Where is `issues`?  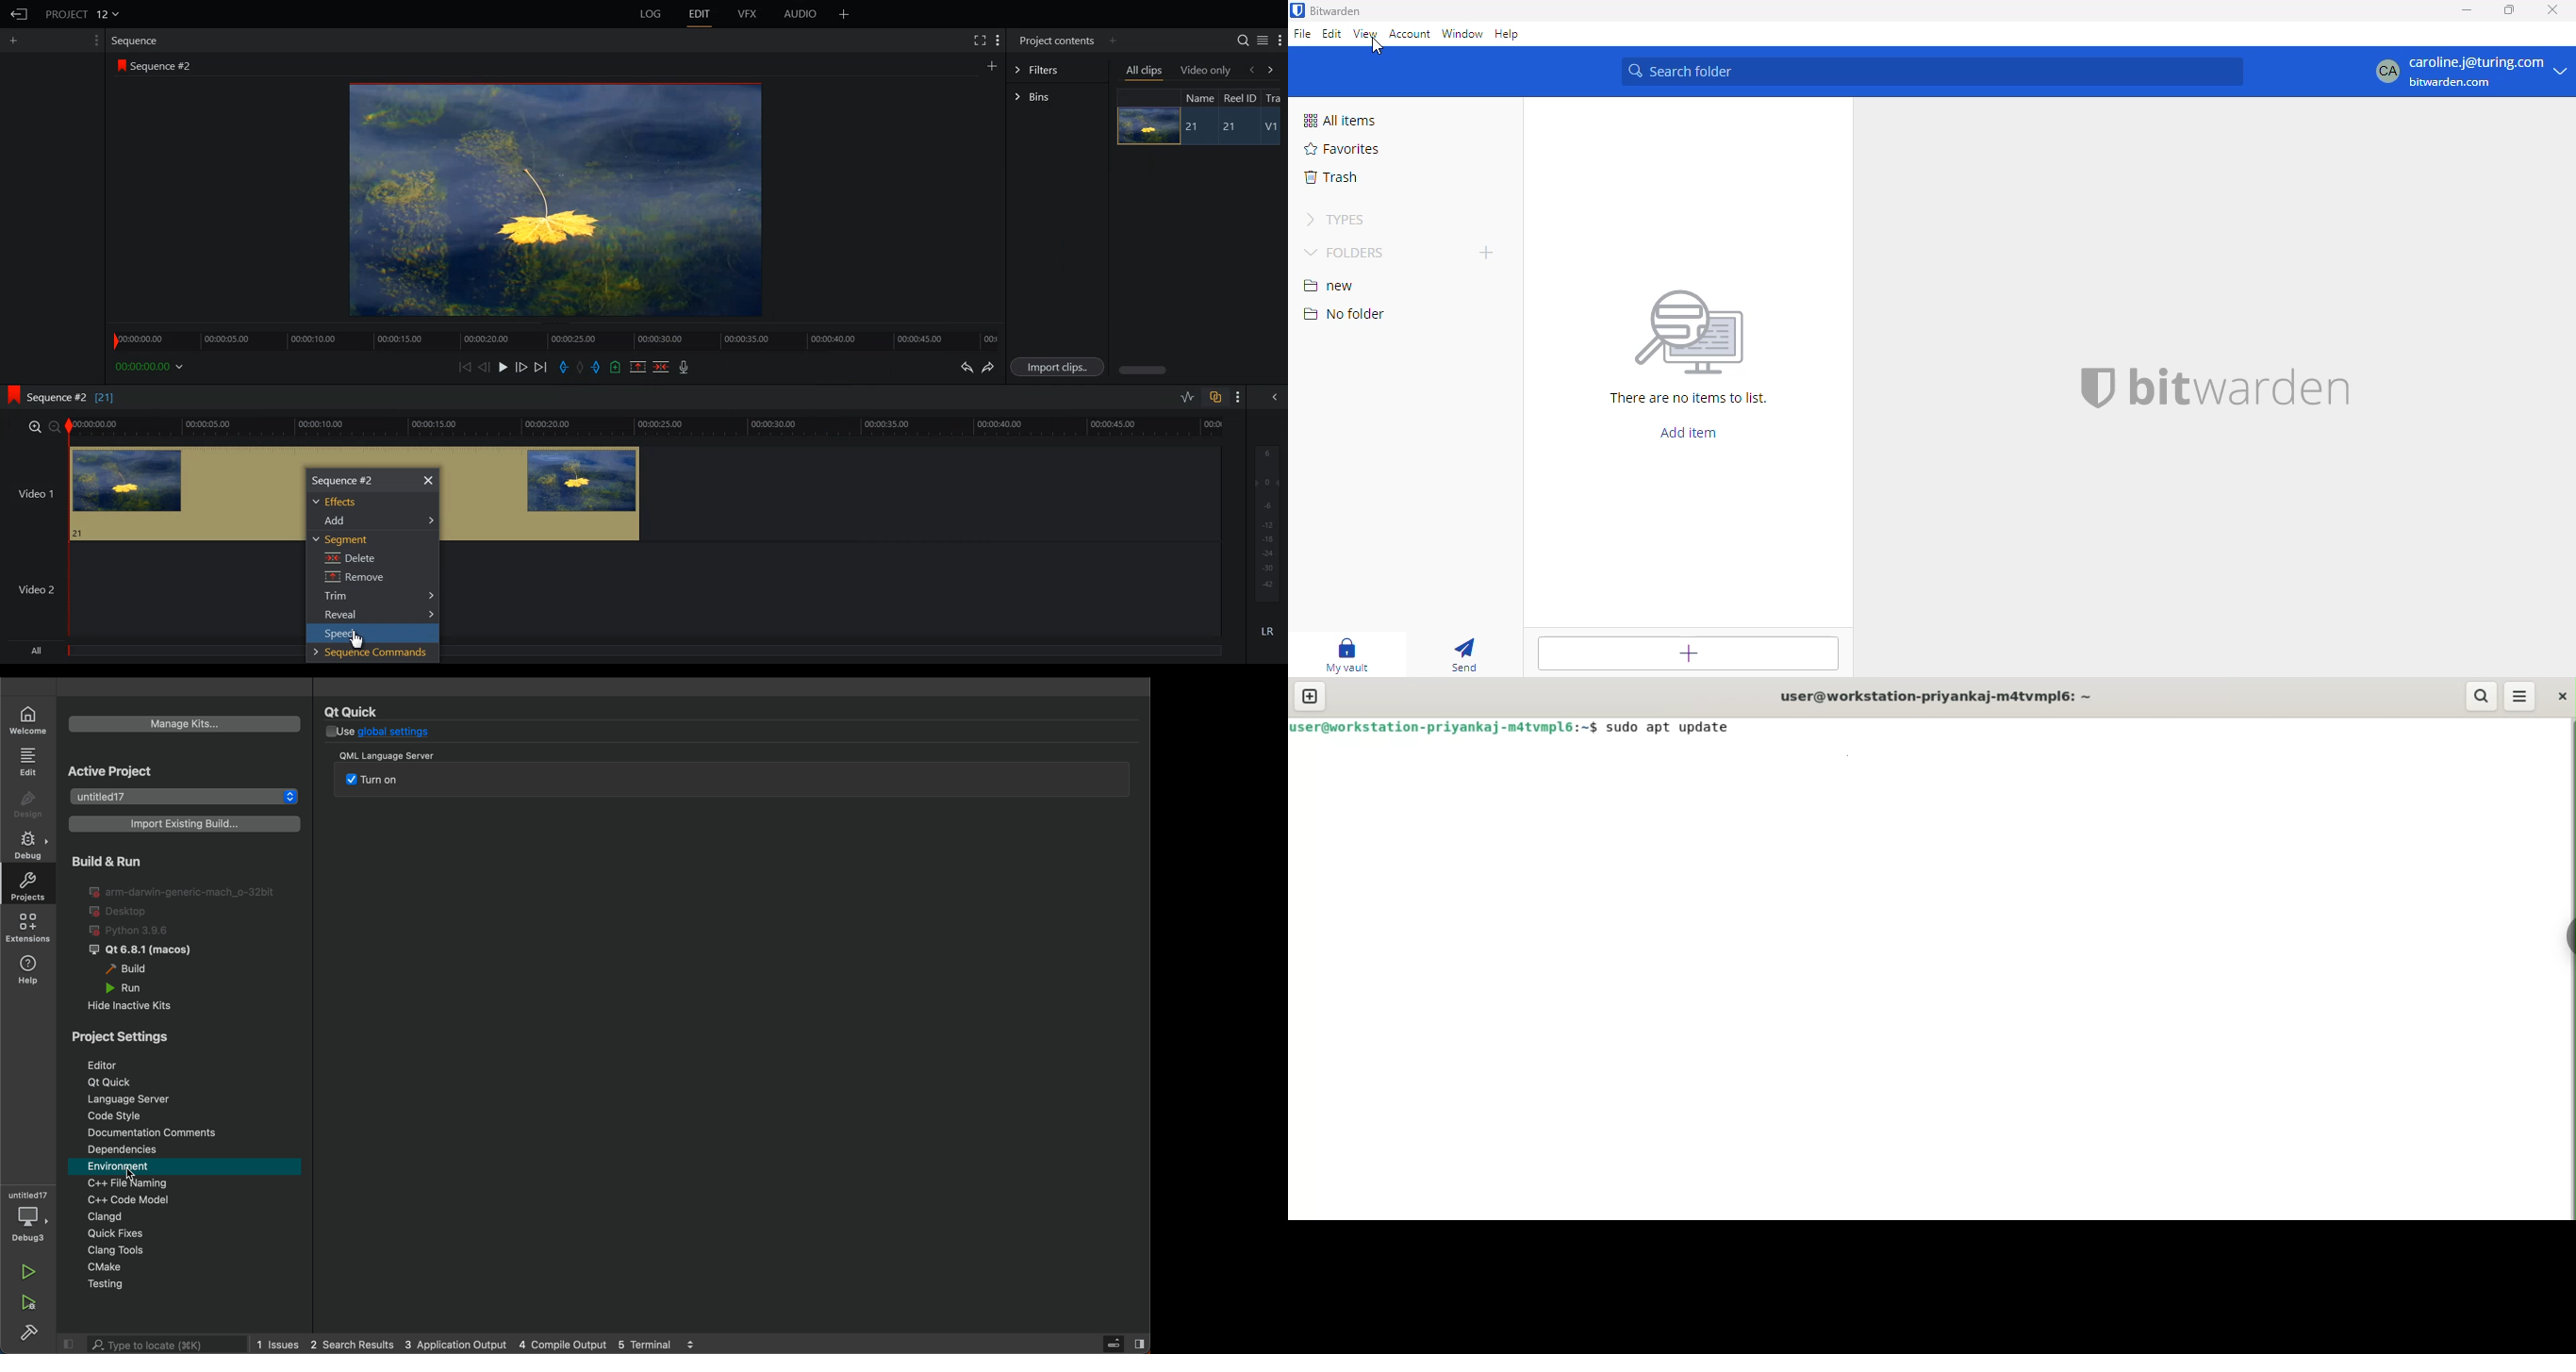
issues is located at coordinates (278, 1344).